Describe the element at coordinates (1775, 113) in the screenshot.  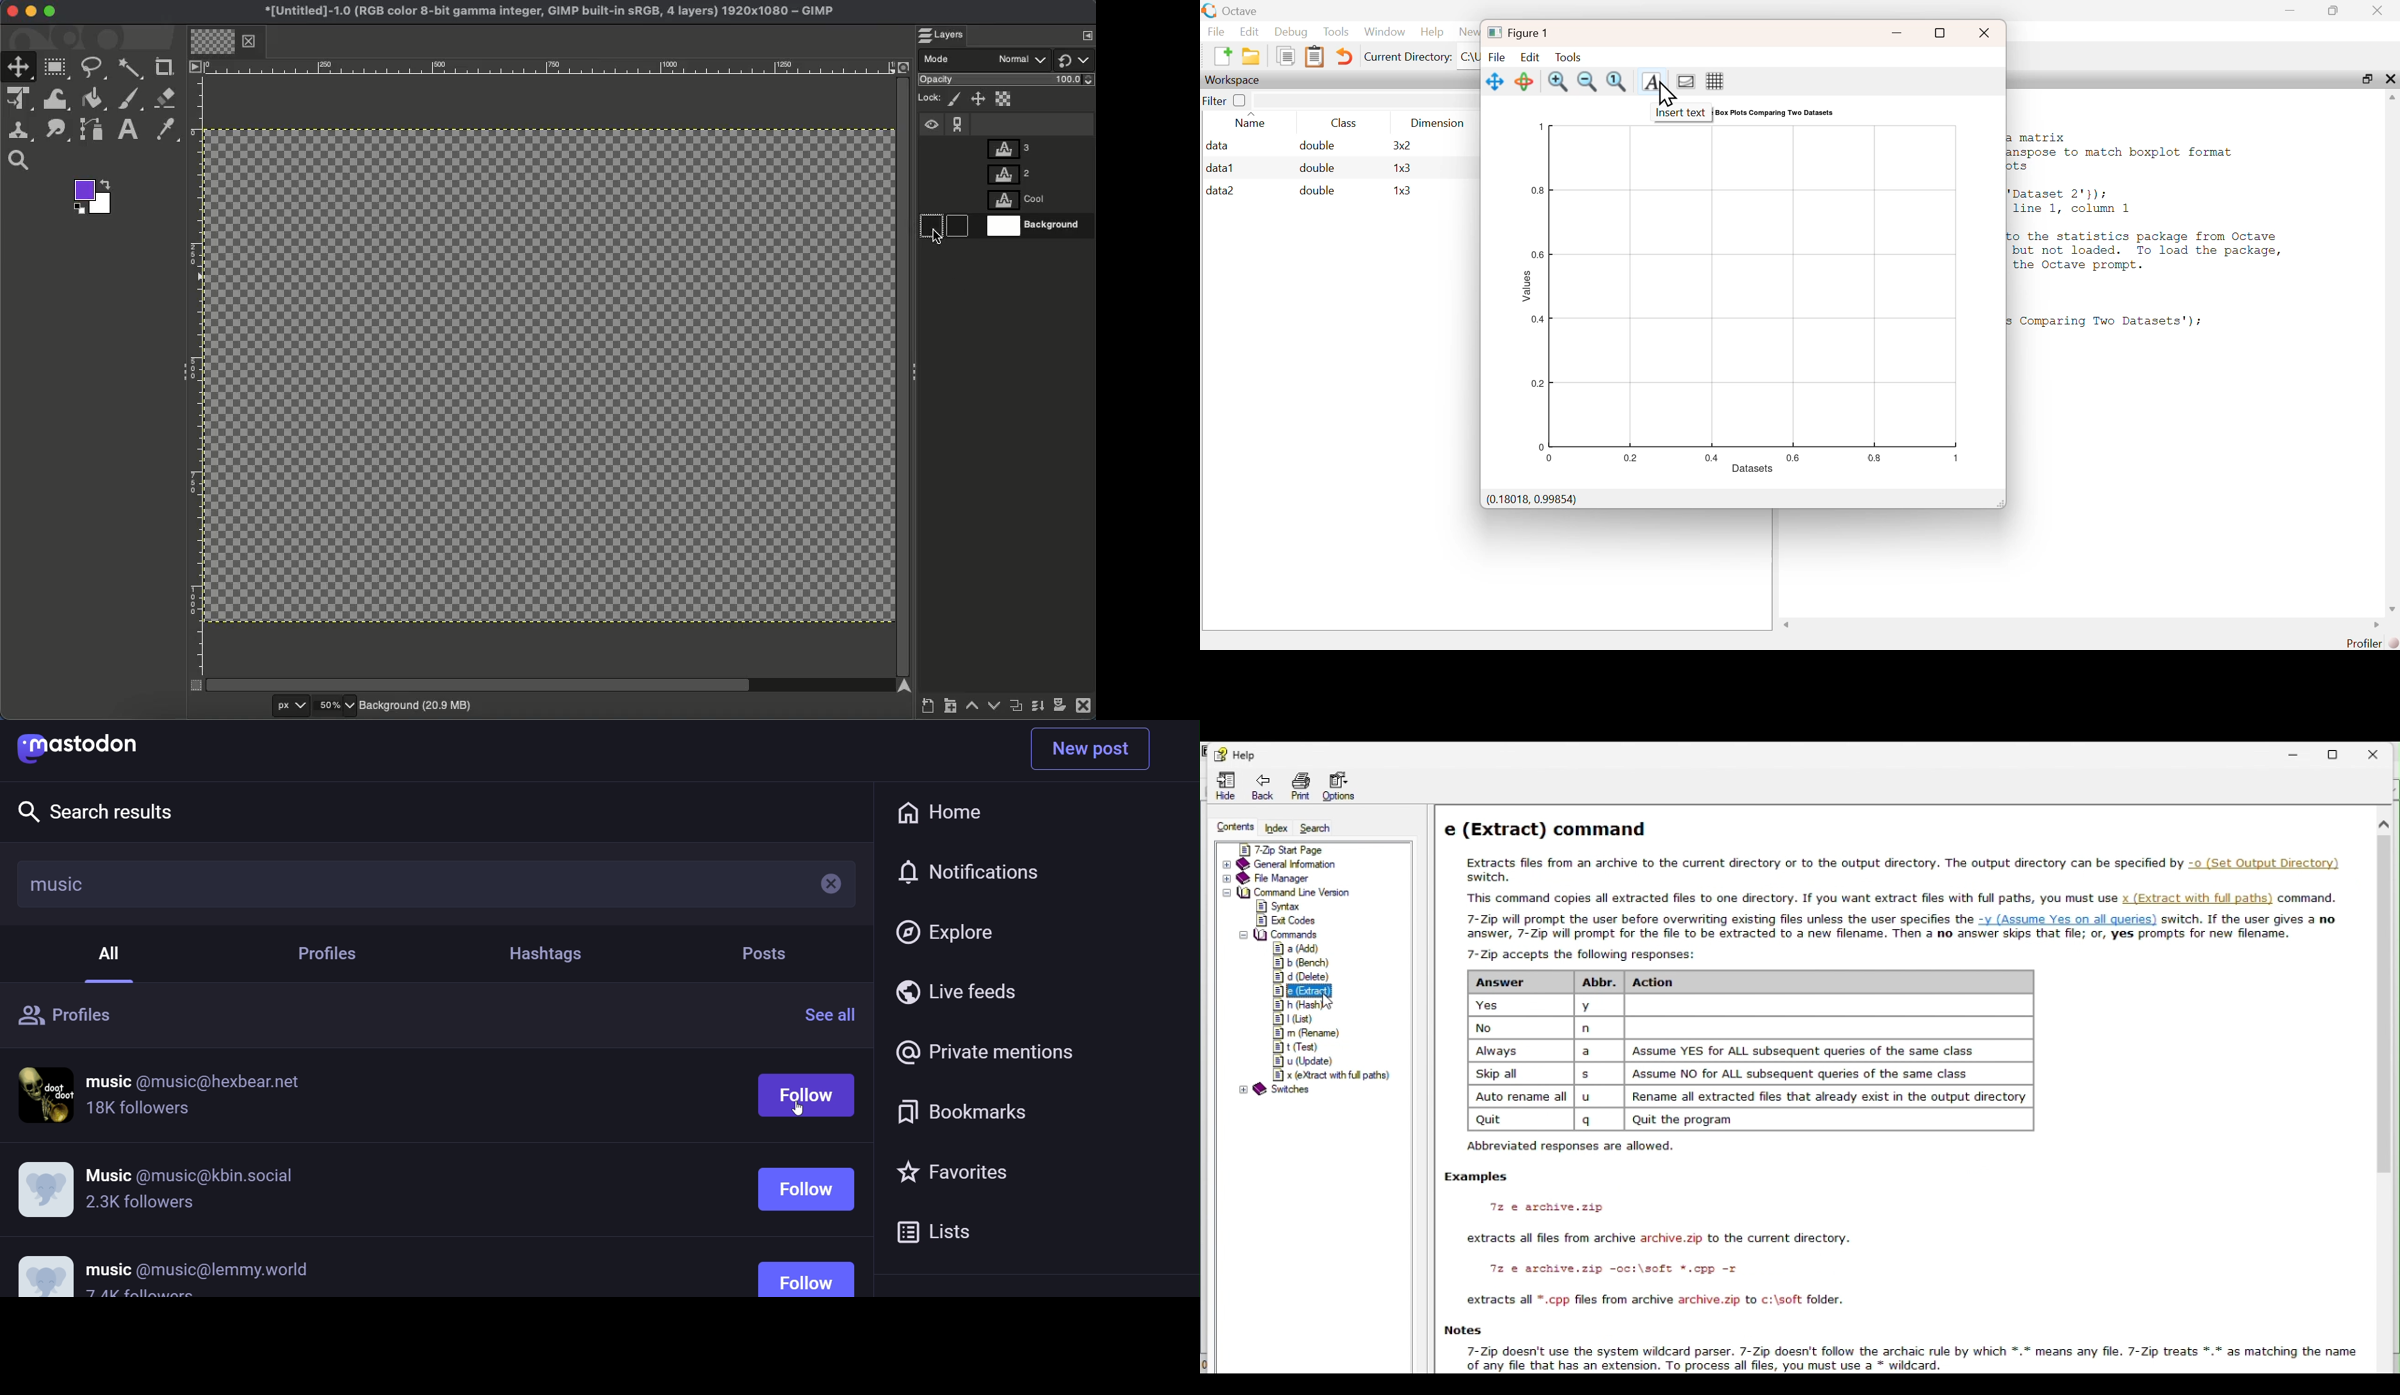
I see `Box Plots Comparing Two Datasets` at that location.